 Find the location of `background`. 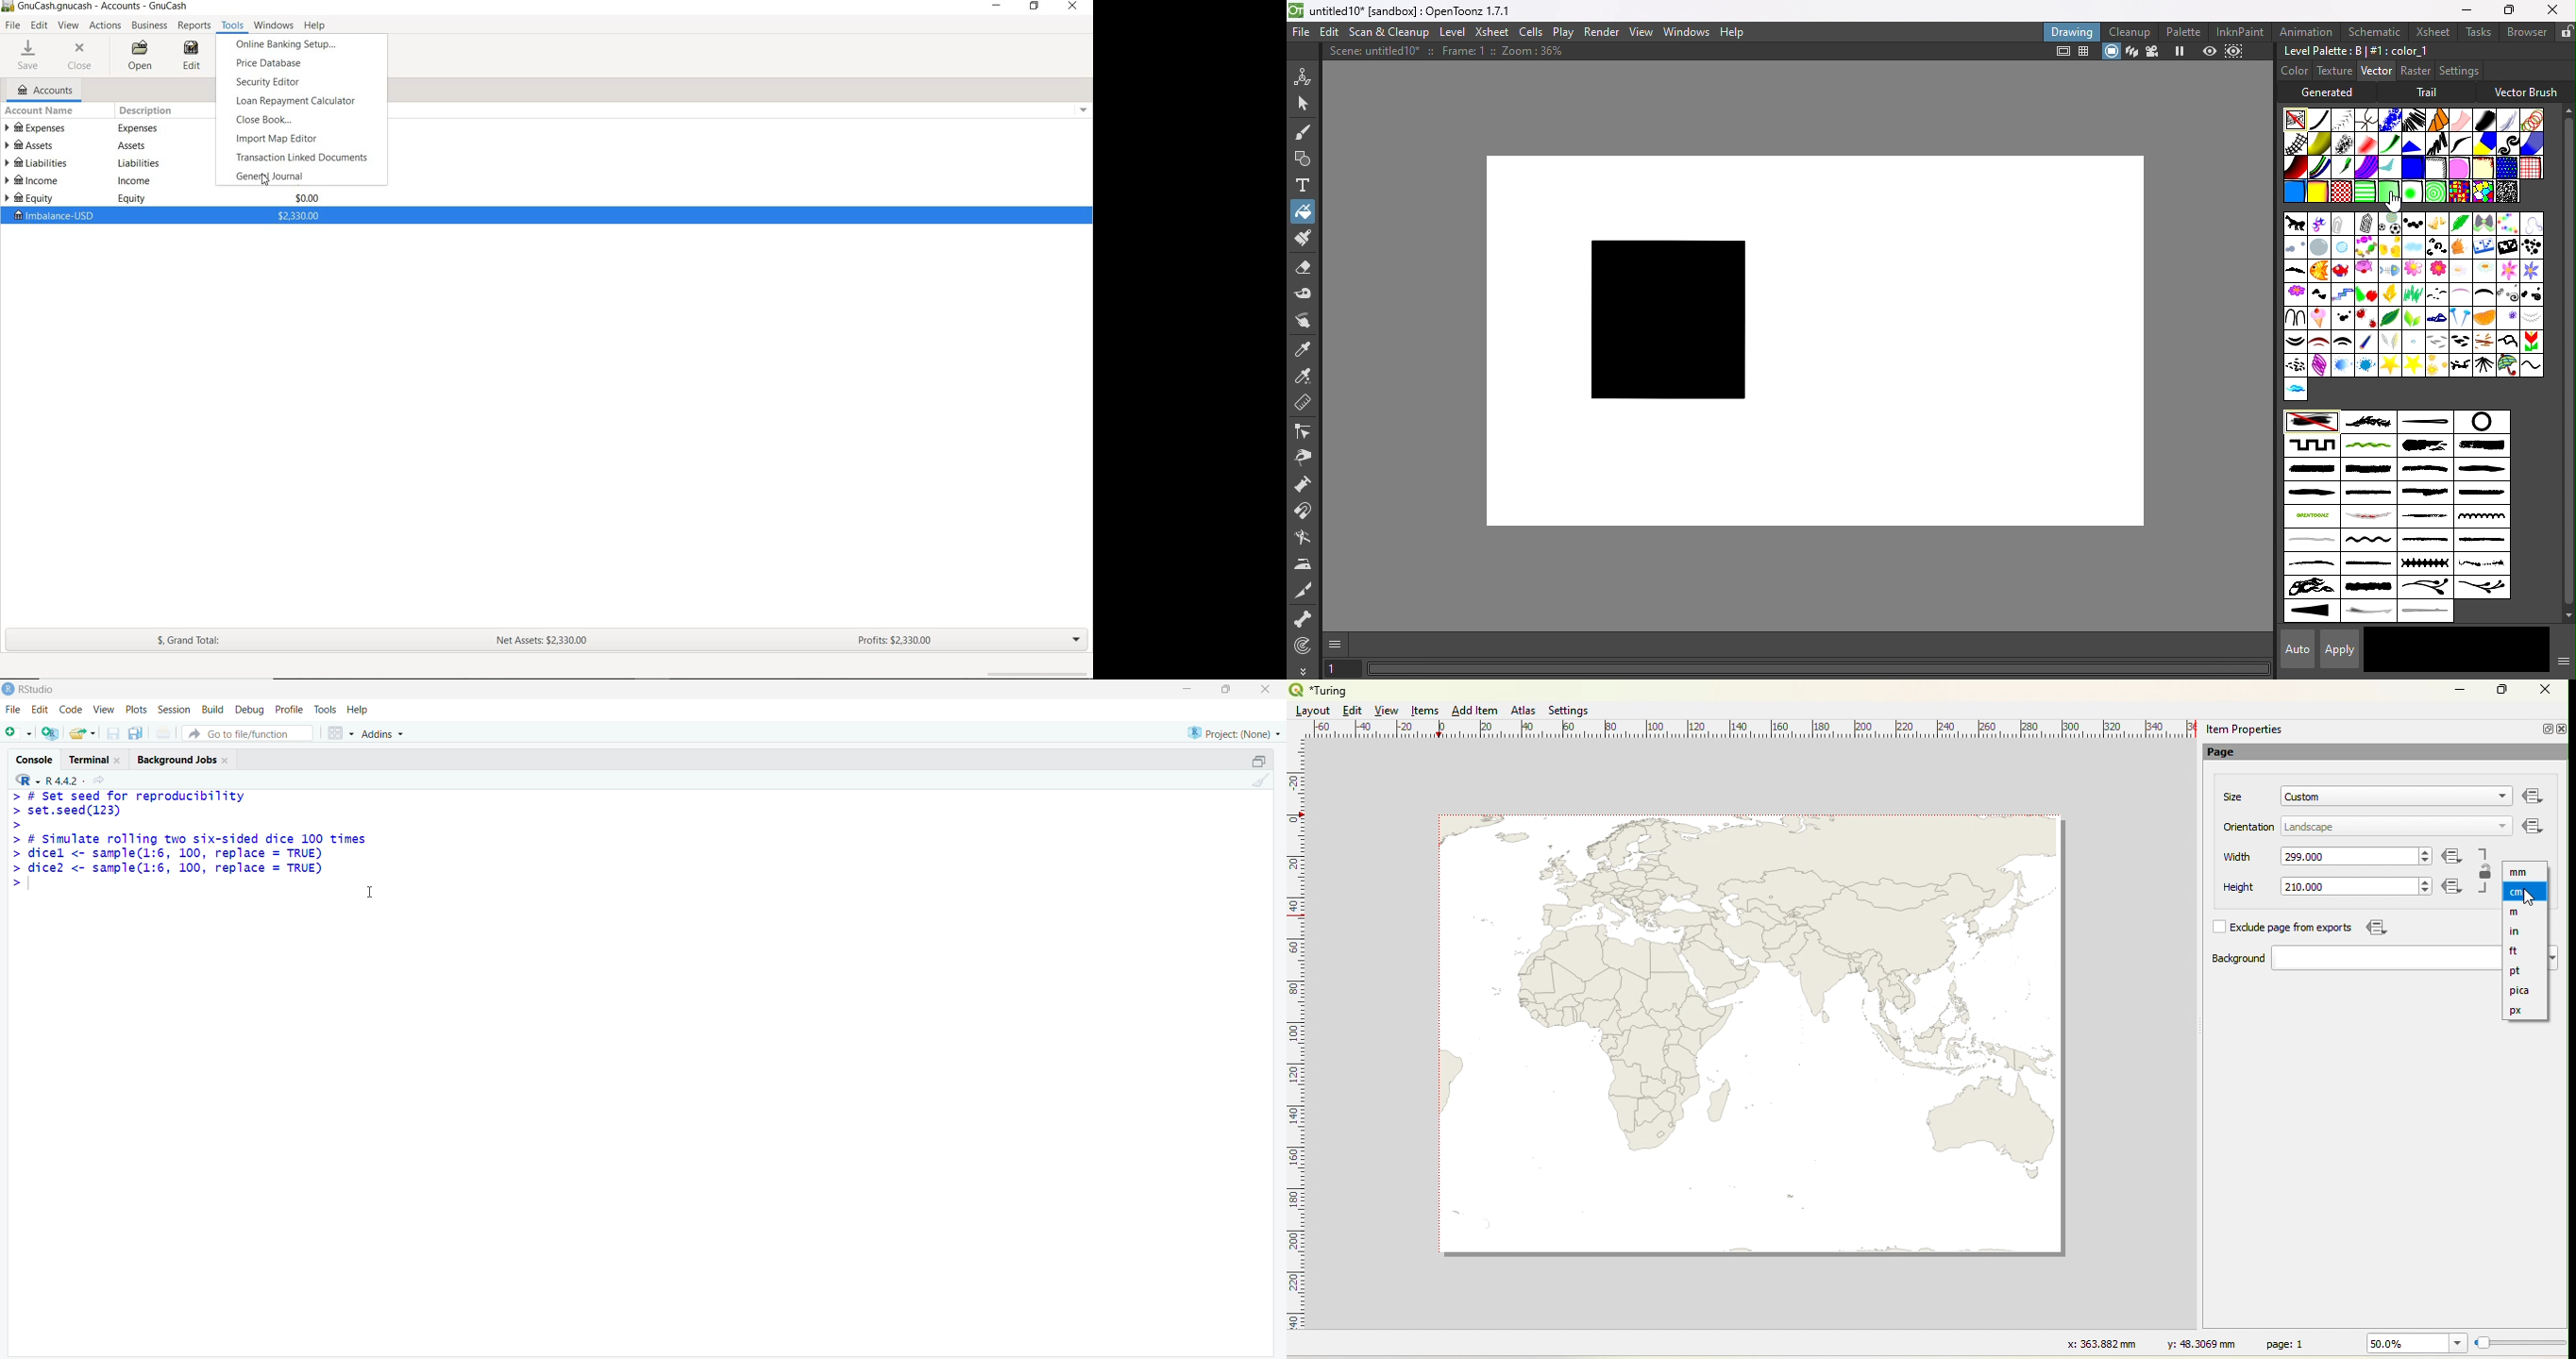

background is located at coordinates (2328, 957).